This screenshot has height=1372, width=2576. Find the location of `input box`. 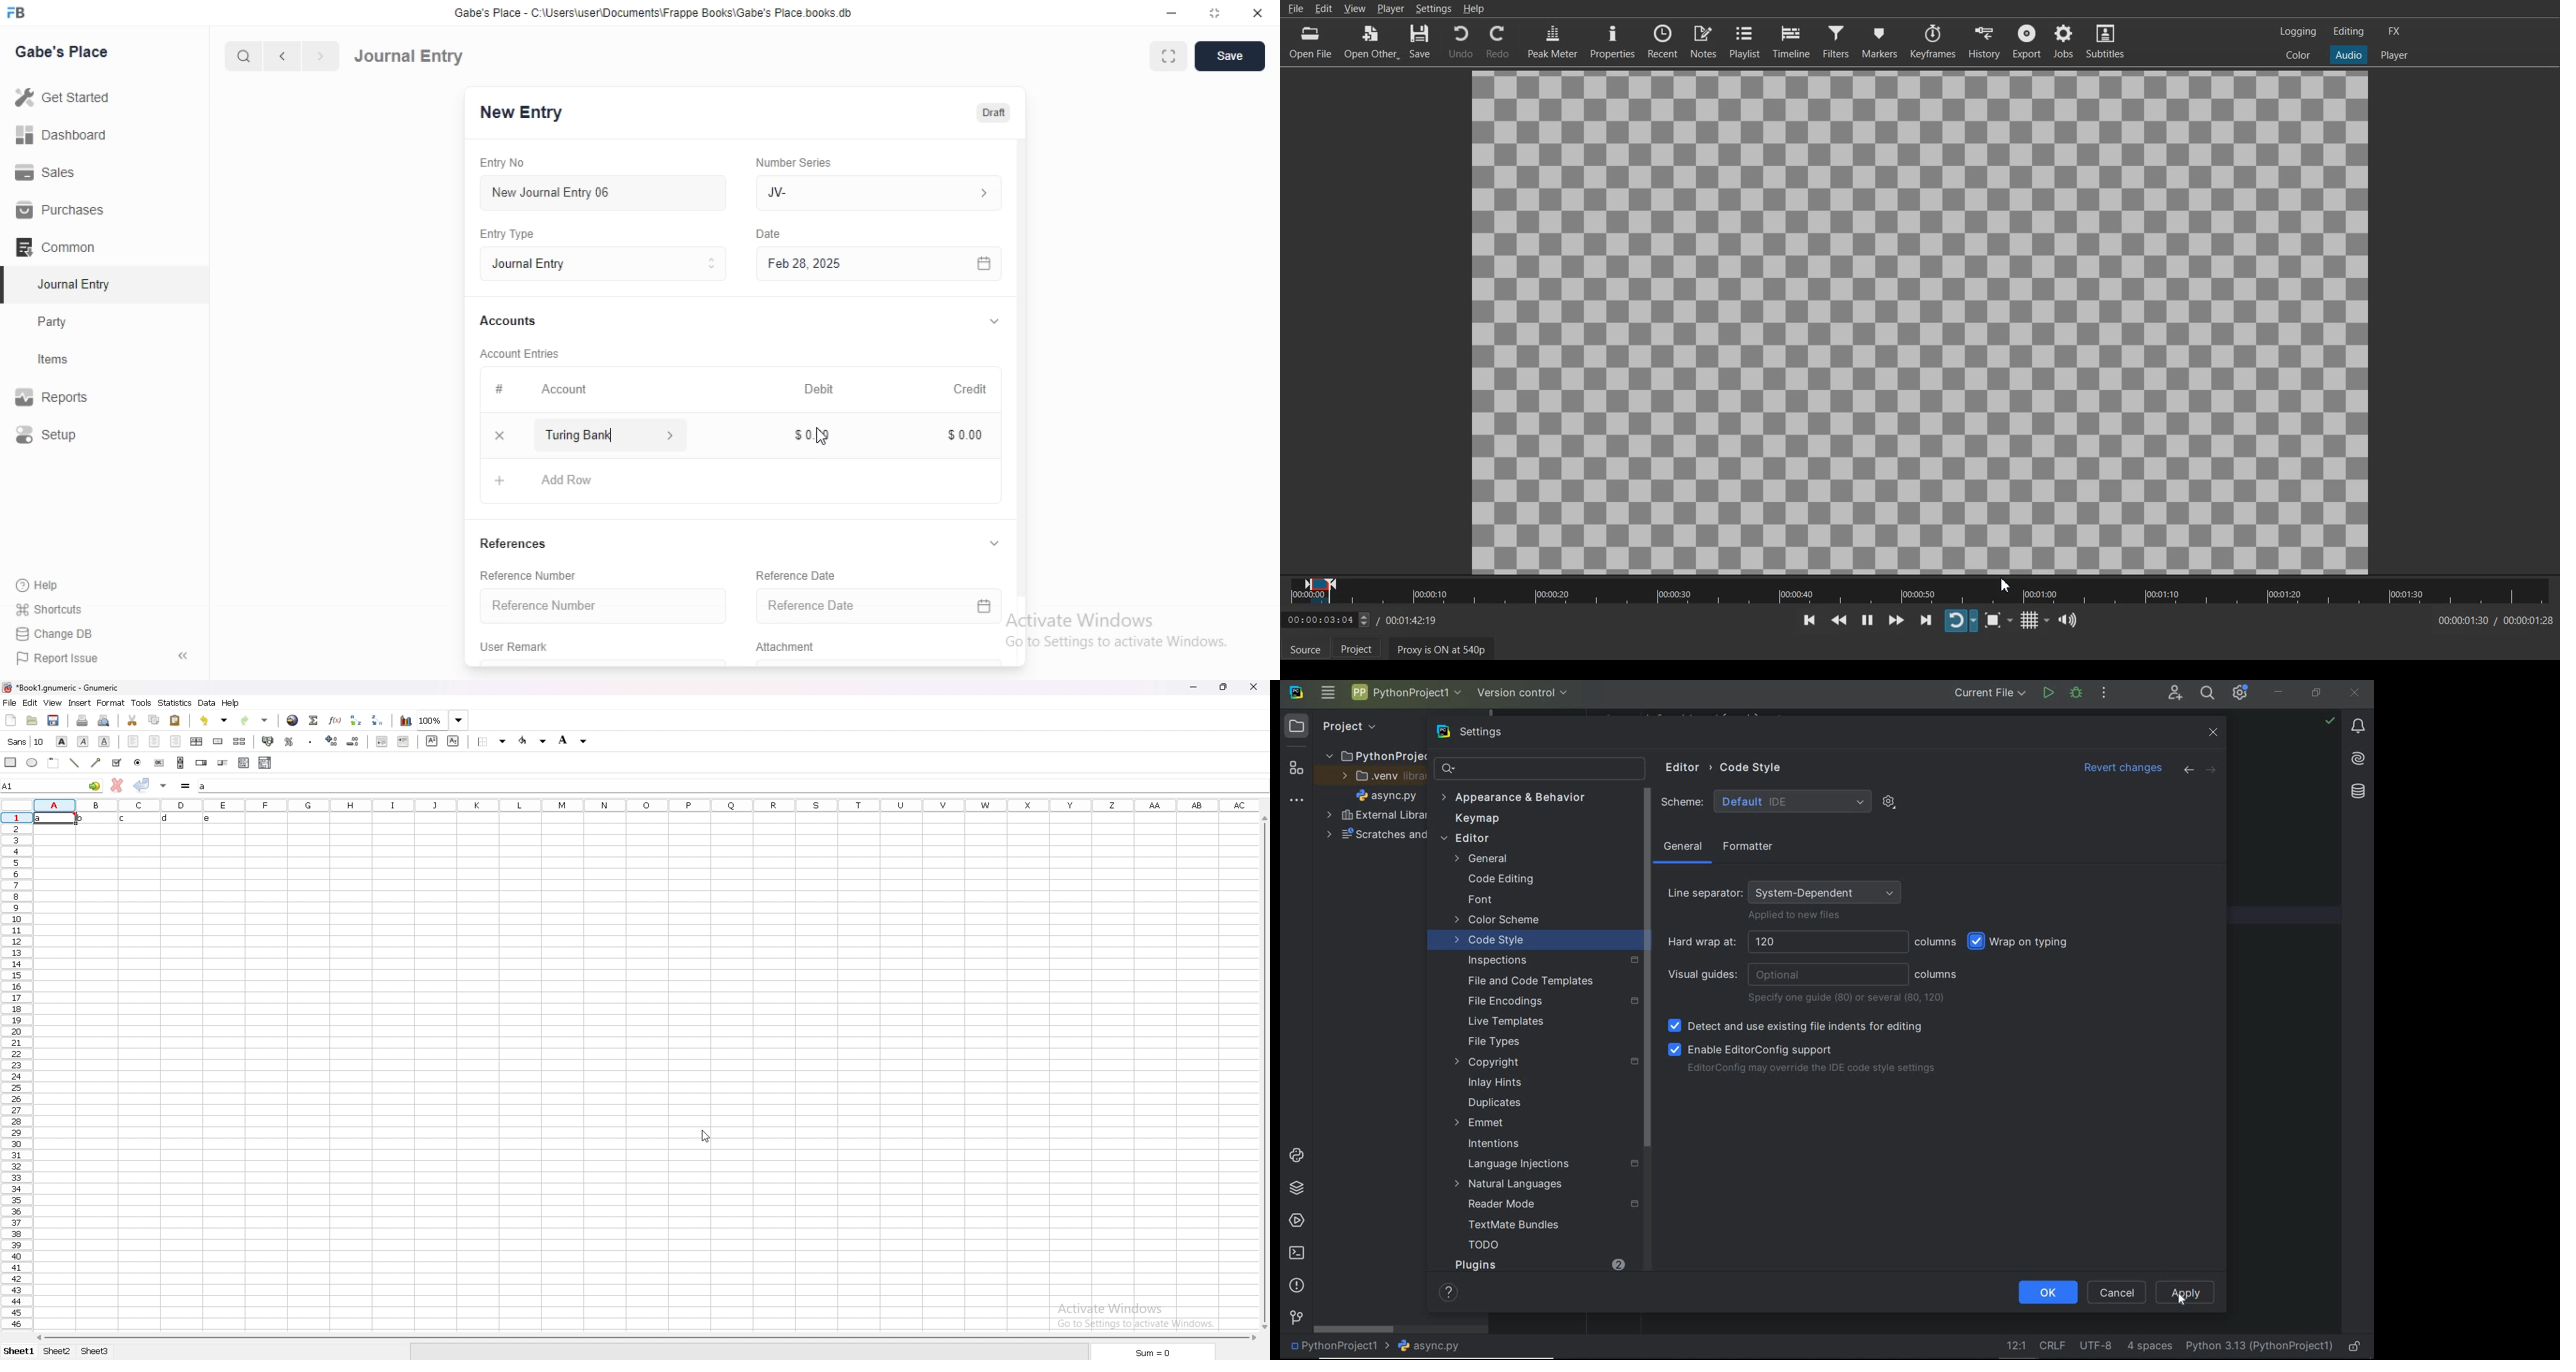

input box is located at coordinates (732, 786).